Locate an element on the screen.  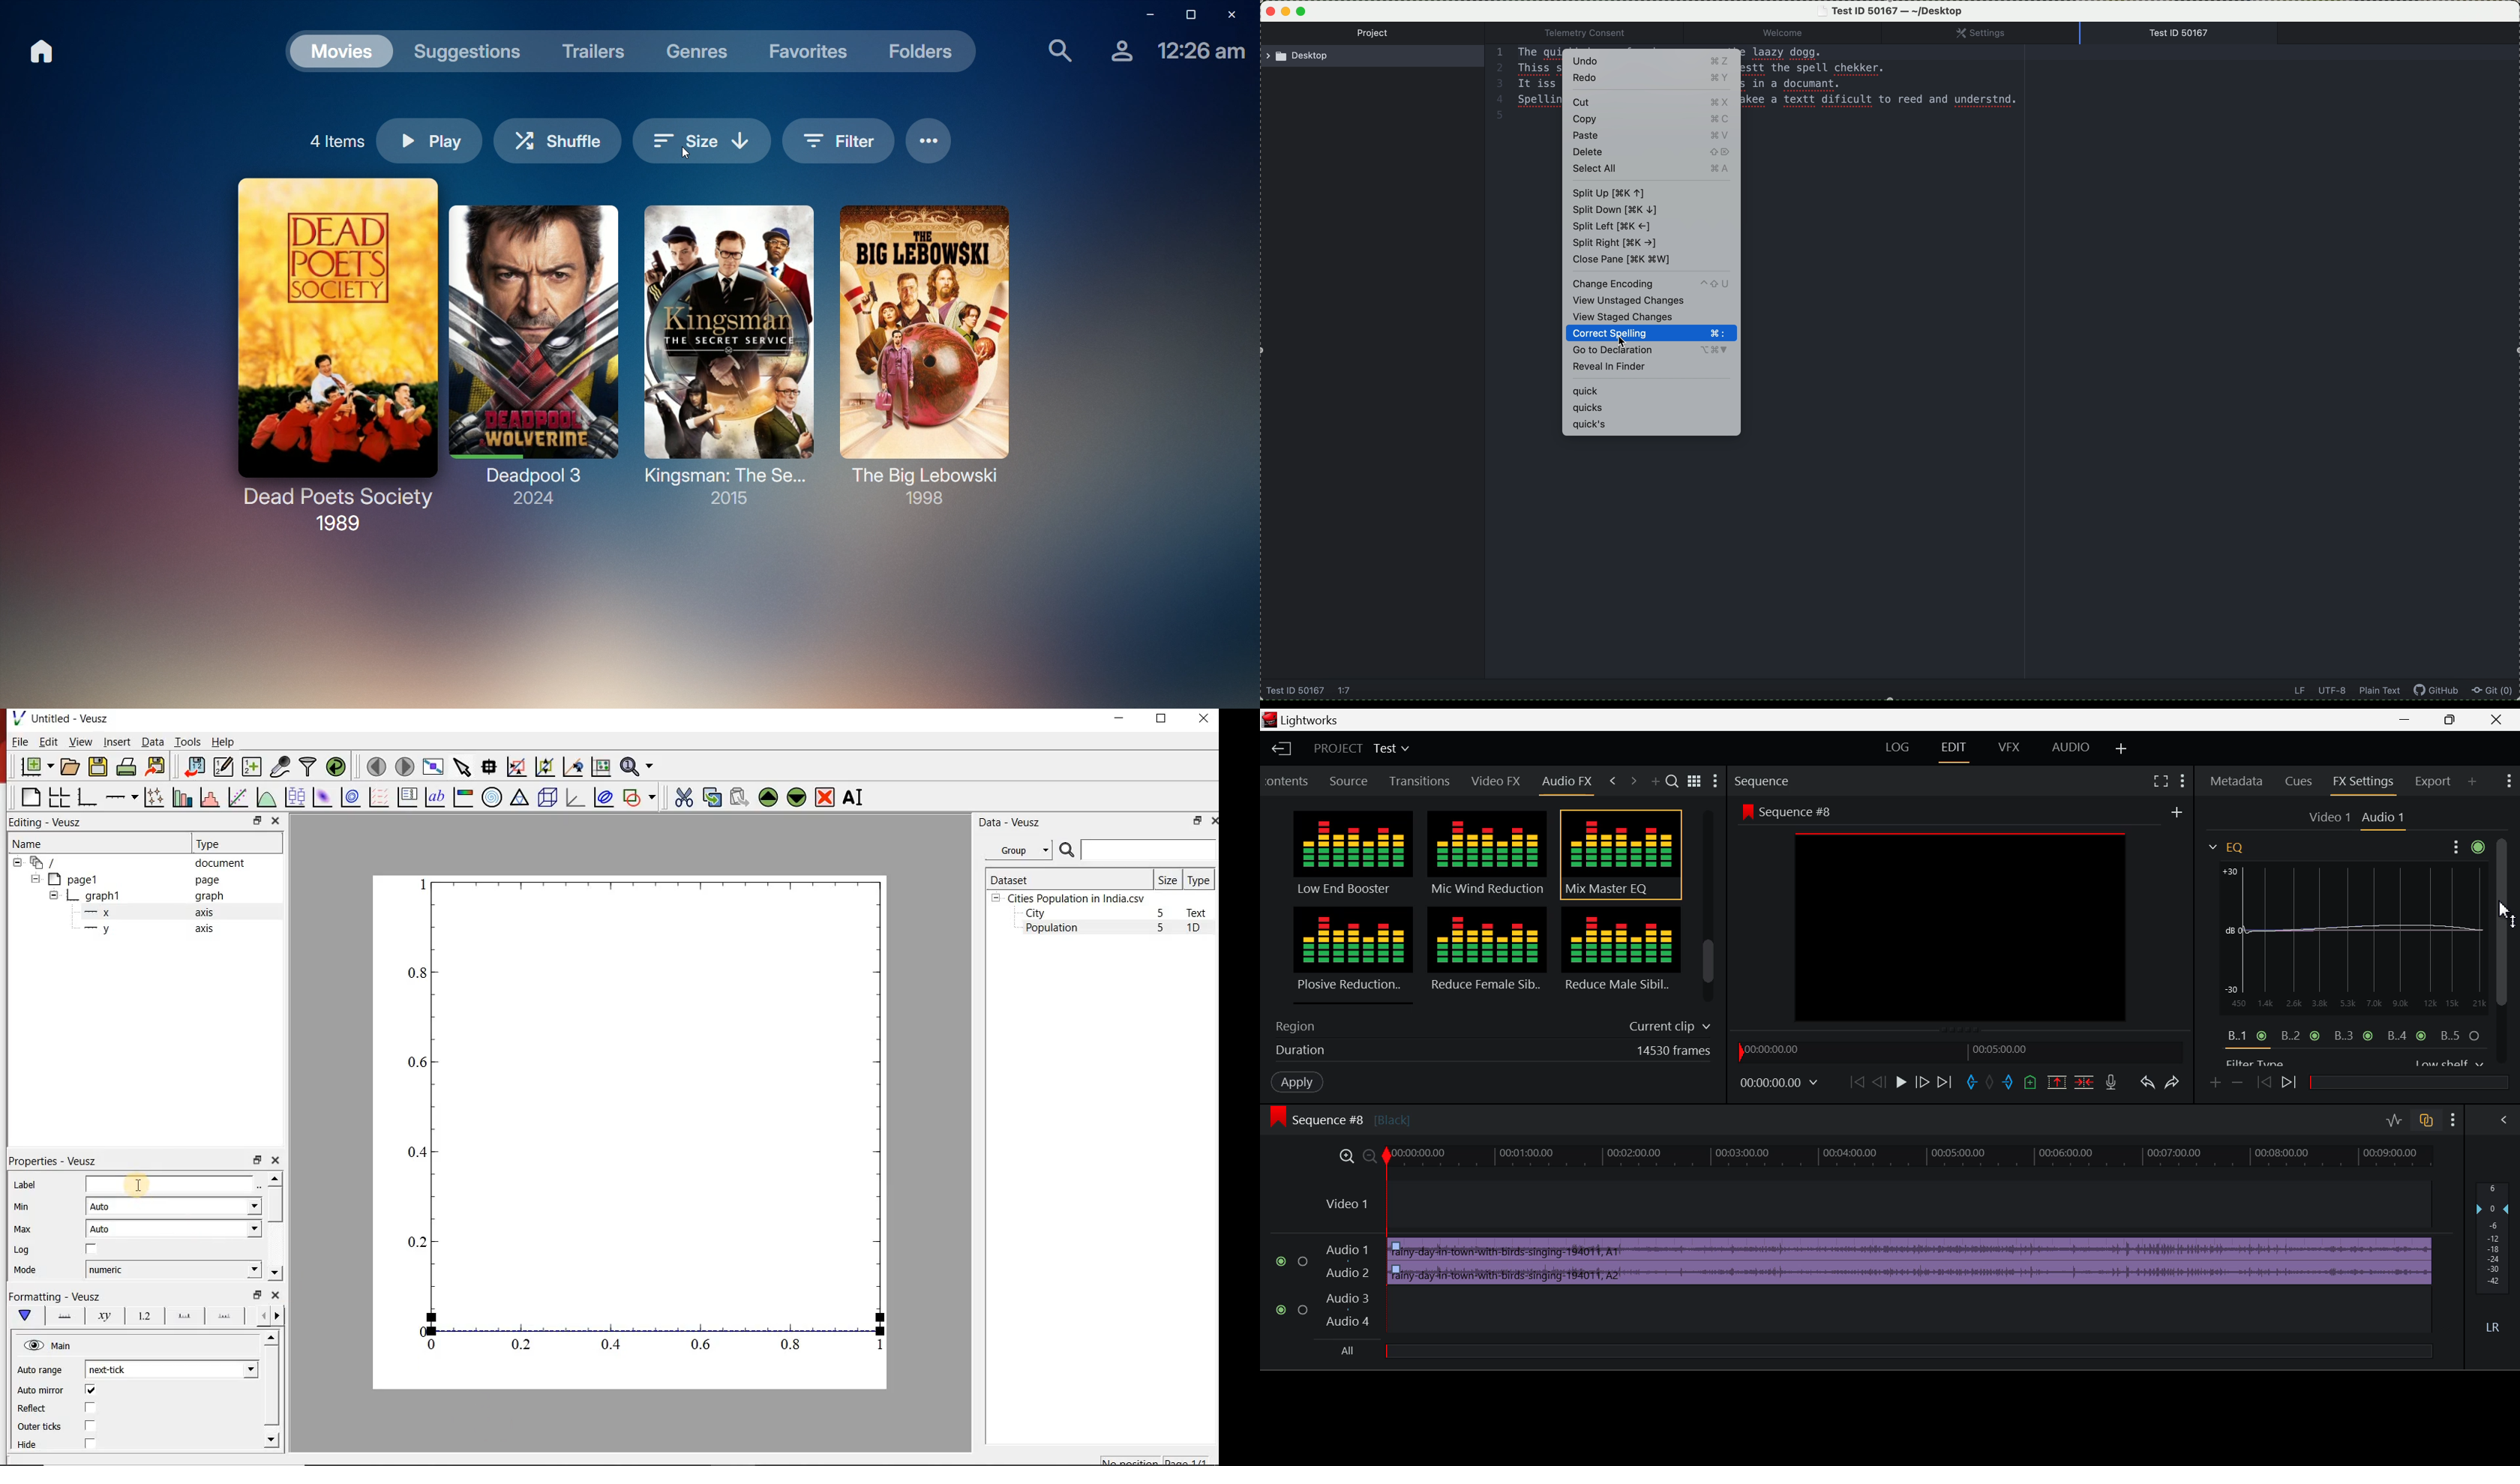
Full Screen is located at coordinates (2160, 781).